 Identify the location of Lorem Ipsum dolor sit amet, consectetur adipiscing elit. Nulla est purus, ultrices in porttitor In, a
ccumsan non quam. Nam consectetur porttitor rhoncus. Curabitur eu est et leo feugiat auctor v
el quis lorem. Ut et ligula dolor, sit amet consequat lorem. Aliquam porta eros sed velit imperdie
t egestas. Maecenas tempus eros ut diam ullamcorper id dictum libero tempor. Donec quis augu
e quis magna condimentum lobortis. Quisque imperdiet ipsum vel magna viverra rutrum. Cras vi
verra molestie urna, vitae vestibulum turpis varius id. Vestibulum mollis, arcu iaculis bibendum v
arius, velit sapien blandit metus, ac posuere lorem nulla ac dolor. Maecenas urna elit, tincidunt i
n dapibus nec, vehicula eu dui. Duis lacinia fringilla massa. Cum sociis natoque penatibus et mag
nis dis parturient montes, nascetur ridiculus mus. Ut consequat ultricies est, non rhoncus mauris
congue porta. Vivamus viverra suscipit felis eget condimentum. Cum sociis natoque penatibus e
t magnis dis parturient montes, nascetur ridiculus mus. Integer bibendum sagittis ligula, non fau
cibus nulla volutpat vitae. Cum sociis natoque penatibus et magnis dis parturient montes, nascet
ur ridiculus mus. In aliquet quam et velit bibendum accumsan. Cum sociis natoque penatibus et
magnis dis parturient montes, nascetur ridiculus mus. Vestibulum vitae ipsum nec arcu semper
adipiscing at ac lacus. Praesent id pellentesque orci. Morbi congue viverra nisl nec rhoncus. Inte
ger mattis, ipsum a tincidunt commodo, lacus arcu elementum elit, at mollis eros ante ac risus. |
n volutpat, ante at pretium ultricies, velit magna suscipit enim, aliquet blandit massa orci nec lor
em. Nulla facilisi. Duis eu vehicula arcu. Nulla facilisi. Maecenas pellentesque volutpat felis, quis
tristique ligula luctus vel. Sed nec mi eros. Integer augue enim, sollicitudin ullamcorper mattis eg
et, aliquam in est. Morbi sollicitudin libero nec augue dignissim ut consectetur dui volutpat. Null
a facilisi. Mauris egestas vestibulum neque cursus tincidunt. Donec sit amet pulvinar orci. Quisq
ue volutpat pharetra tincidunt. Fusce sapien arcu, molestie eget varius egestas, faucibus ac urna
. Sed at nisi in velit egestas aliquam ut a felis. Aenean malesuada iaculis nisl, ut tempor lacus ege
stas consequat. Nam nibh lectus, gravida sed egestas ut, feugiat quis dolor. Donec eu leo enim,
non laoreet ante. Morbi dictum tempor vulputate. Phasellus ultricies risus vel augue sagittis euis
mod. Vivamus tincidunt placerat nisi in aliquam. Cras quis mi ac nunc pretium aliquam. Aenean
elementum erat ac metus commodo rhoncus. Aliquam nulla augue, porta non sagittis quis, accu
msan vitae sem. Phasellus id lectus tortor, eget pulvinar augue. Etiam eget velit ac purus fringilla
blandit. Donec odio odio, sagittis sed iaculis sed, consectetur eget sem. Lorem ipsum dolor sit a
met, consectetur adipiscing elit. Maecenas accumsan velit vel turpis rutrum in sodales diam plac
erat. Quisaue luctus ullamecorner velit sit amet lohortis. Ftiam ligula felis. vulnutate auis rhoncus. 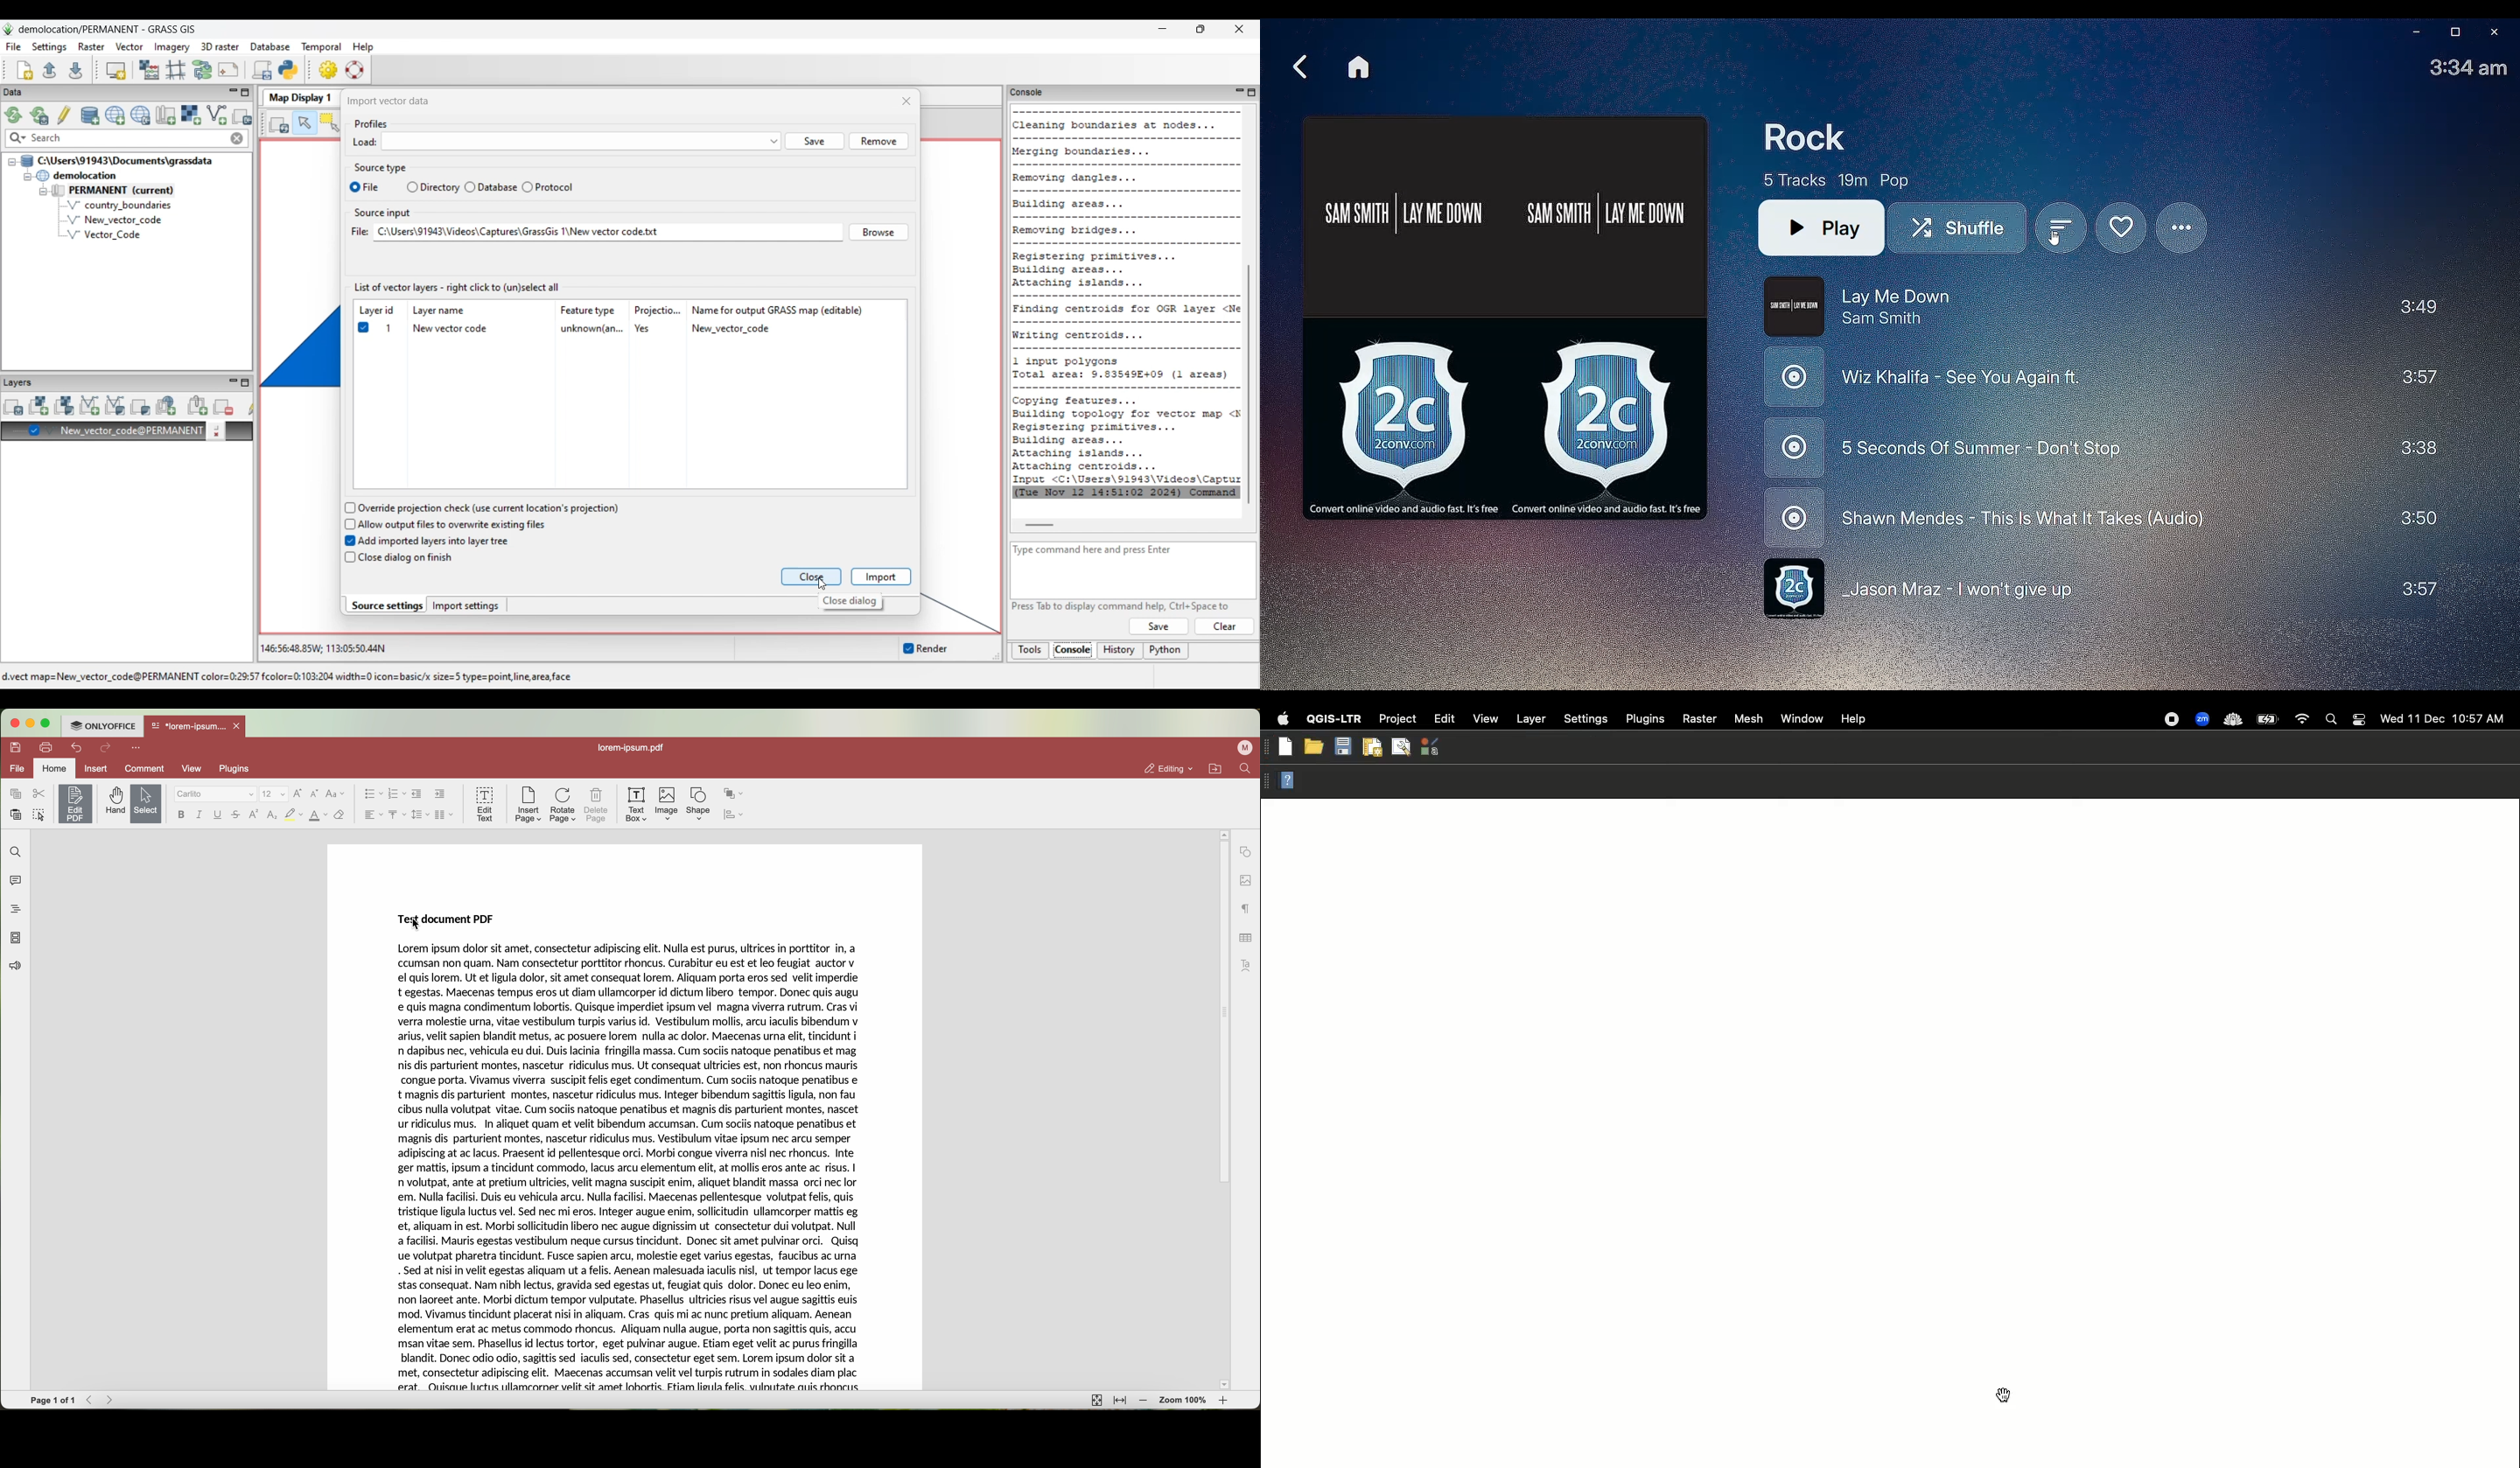
(630, 1169).